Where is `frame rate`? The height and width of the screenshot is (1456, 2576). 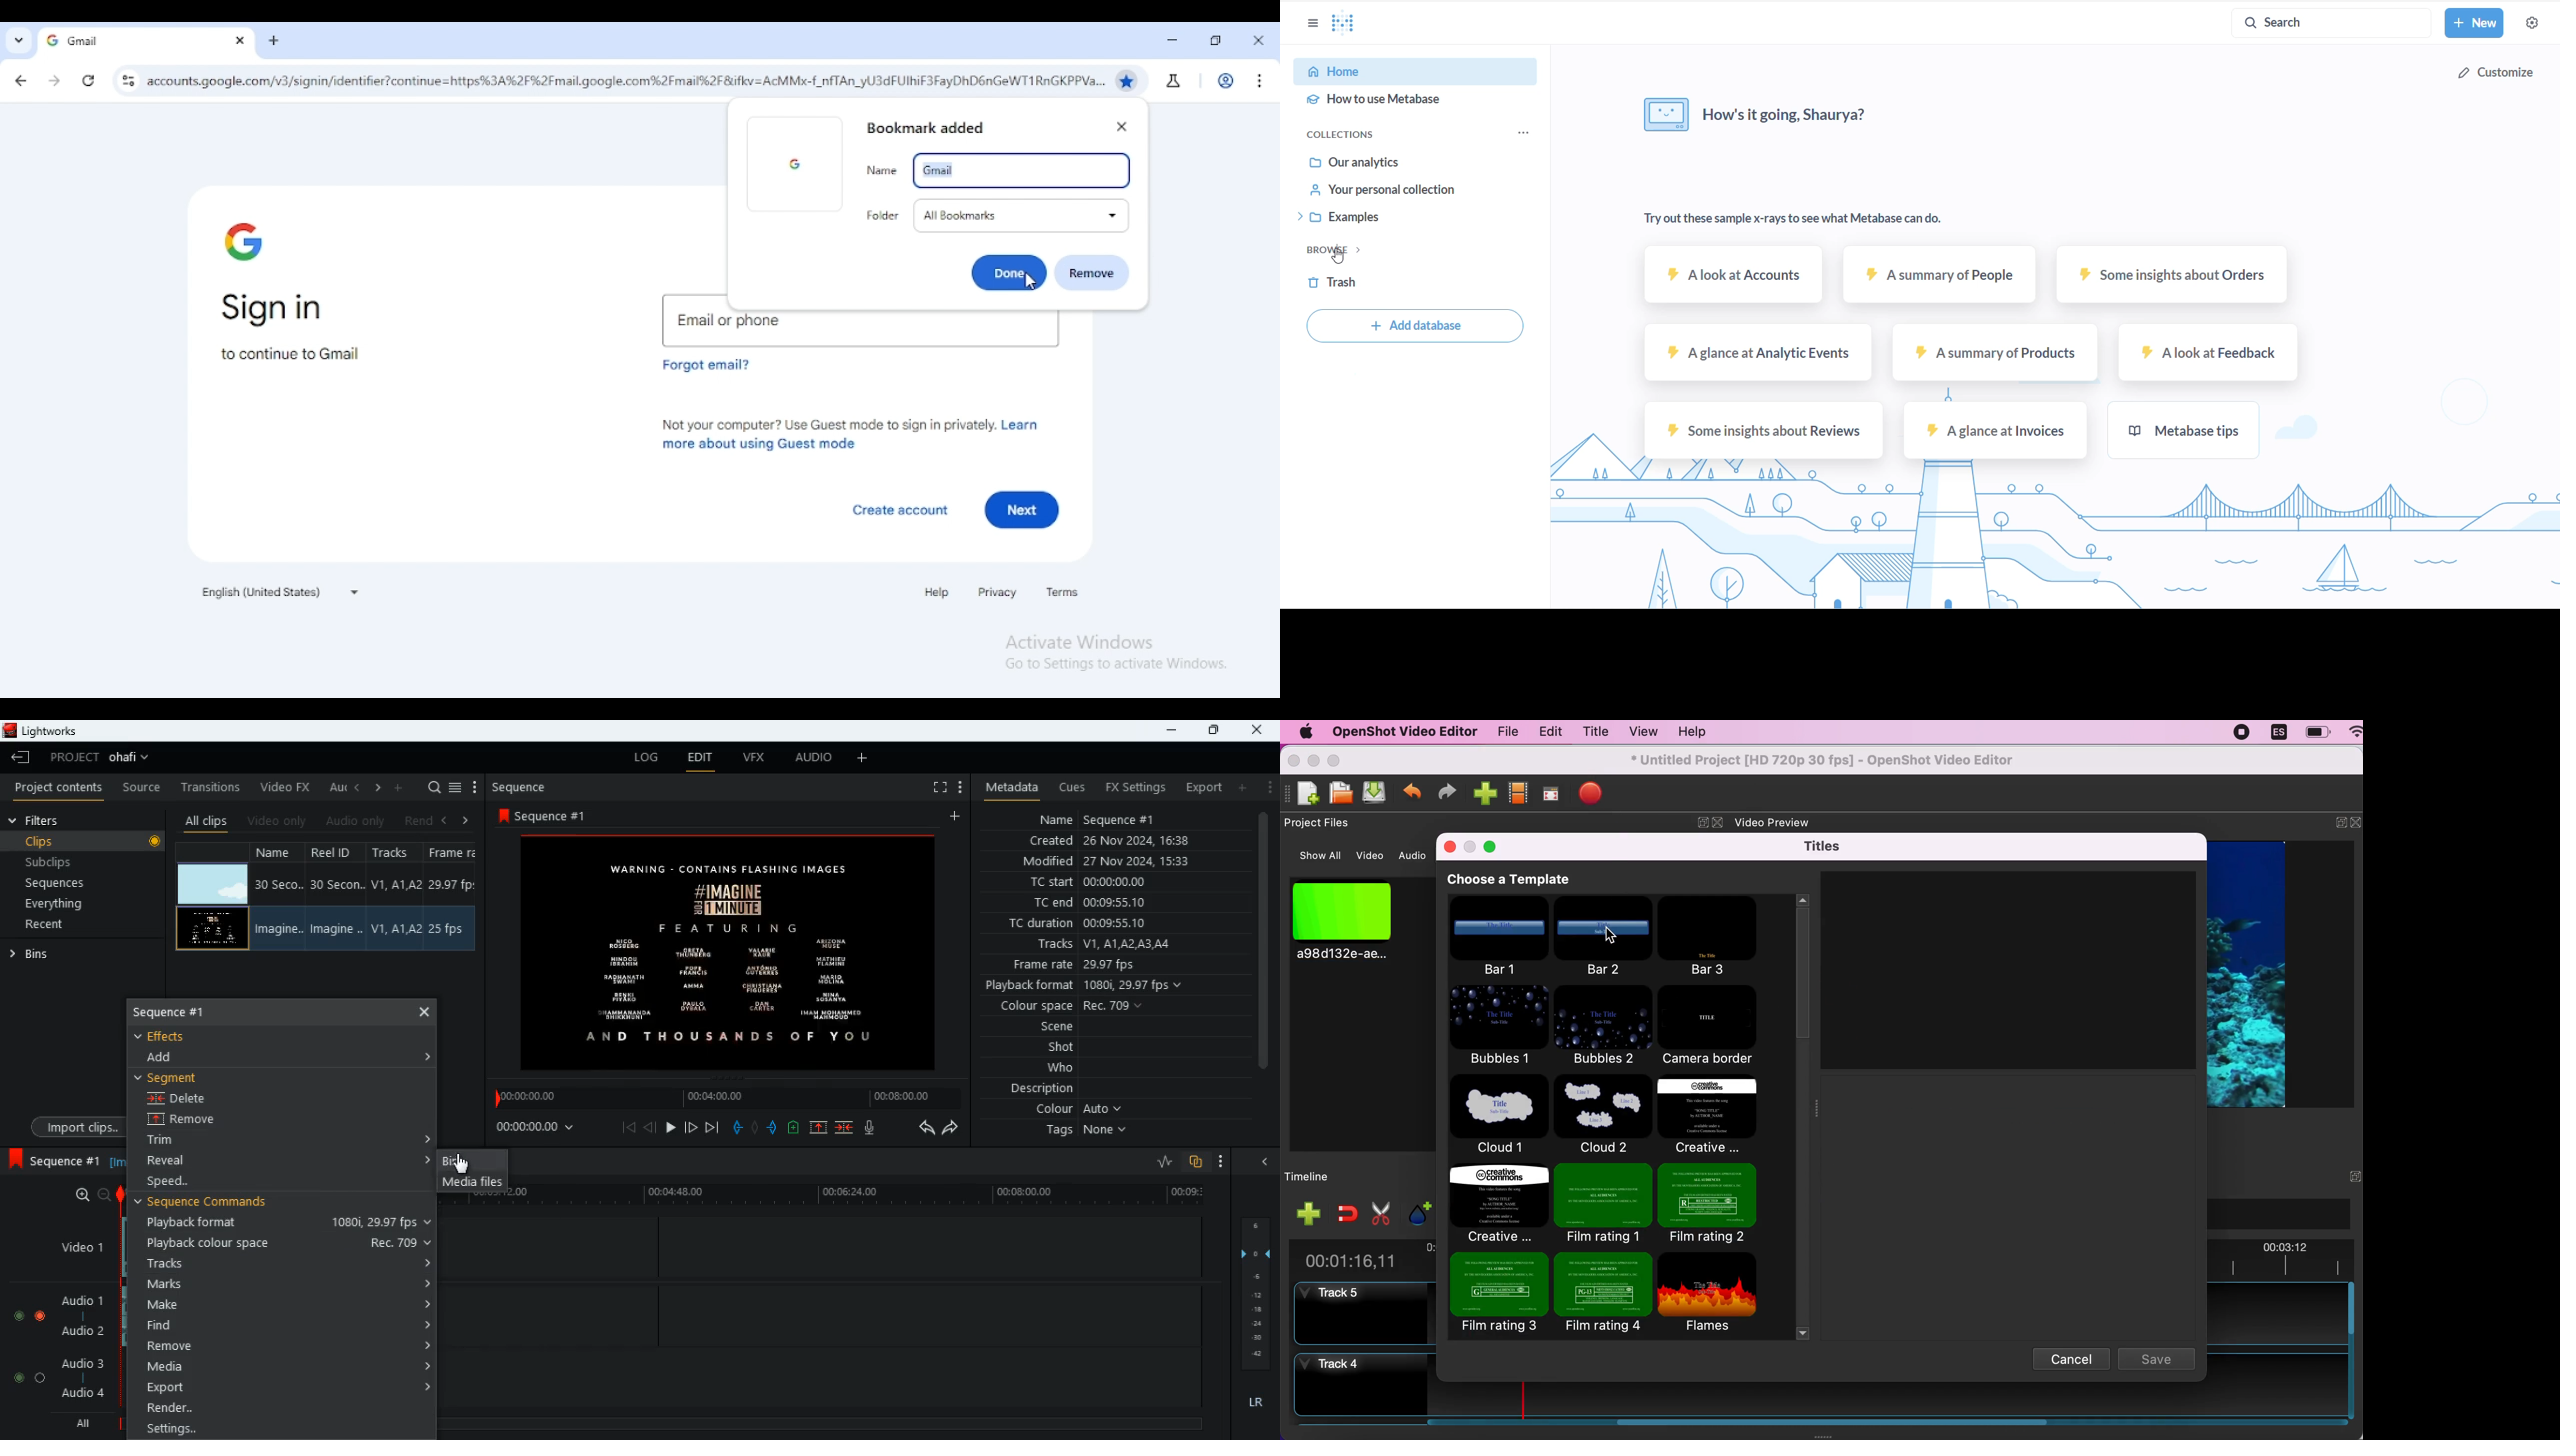
frame rate is located at coordinates (1095, 964).